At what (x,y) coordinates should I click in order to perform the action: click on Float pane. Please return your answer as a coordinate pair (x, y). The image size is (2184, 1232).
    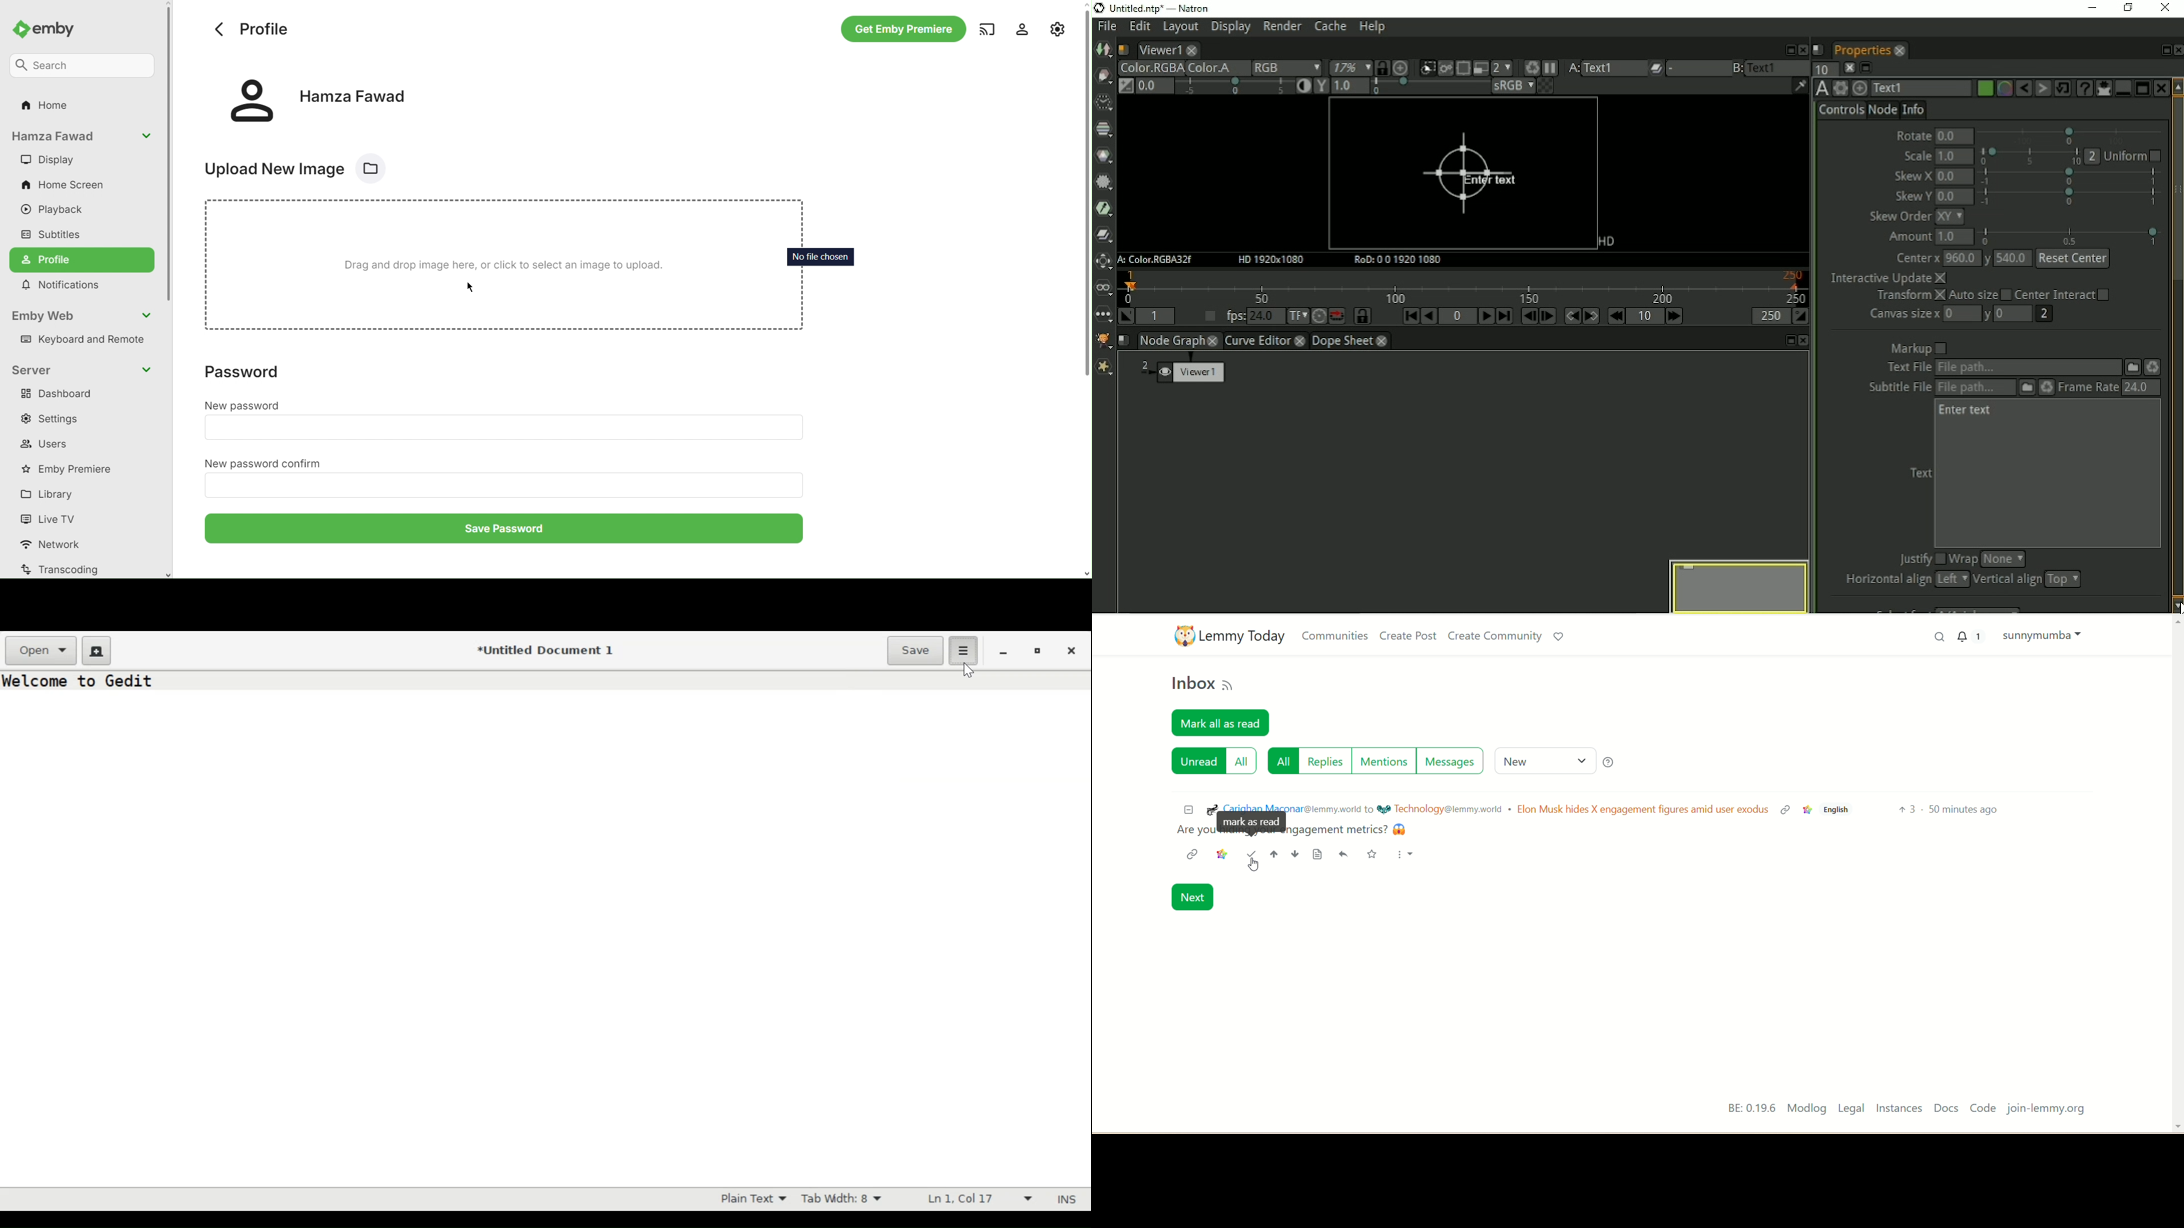
    Looking at the image, I should click on (2162, 50).